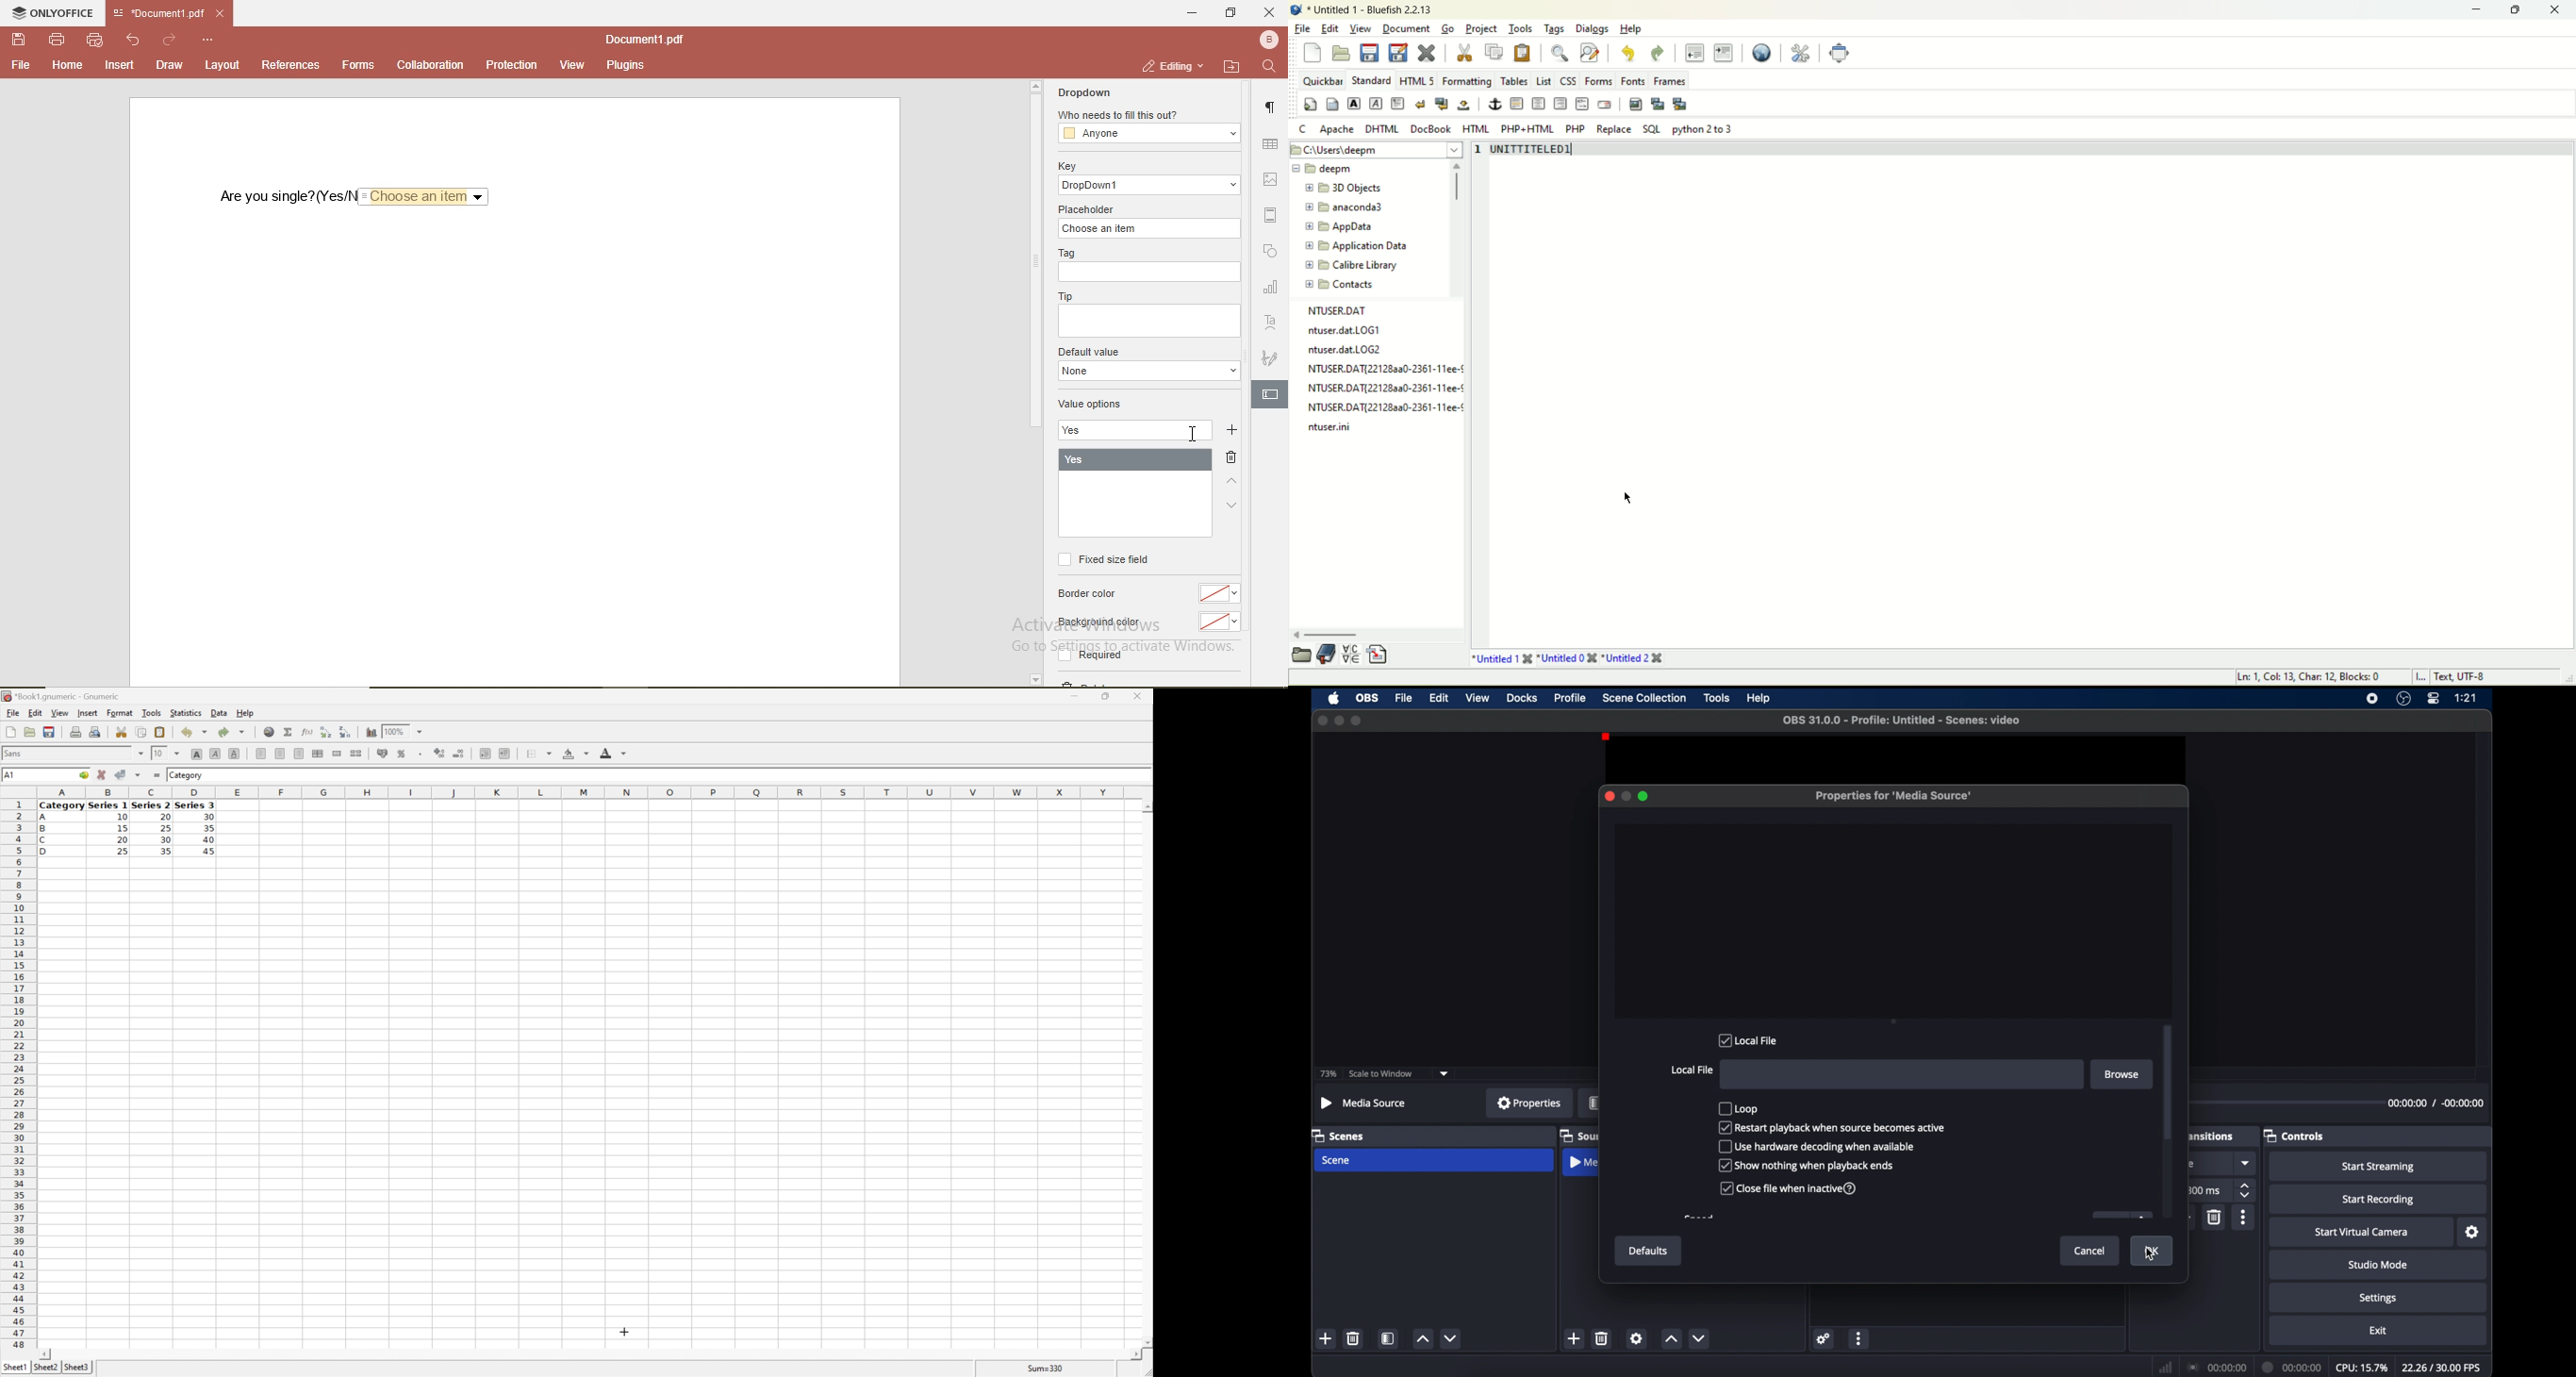 This screenshot has width=2576, height=1400. I want to click on settings, so click(1636, 1339).